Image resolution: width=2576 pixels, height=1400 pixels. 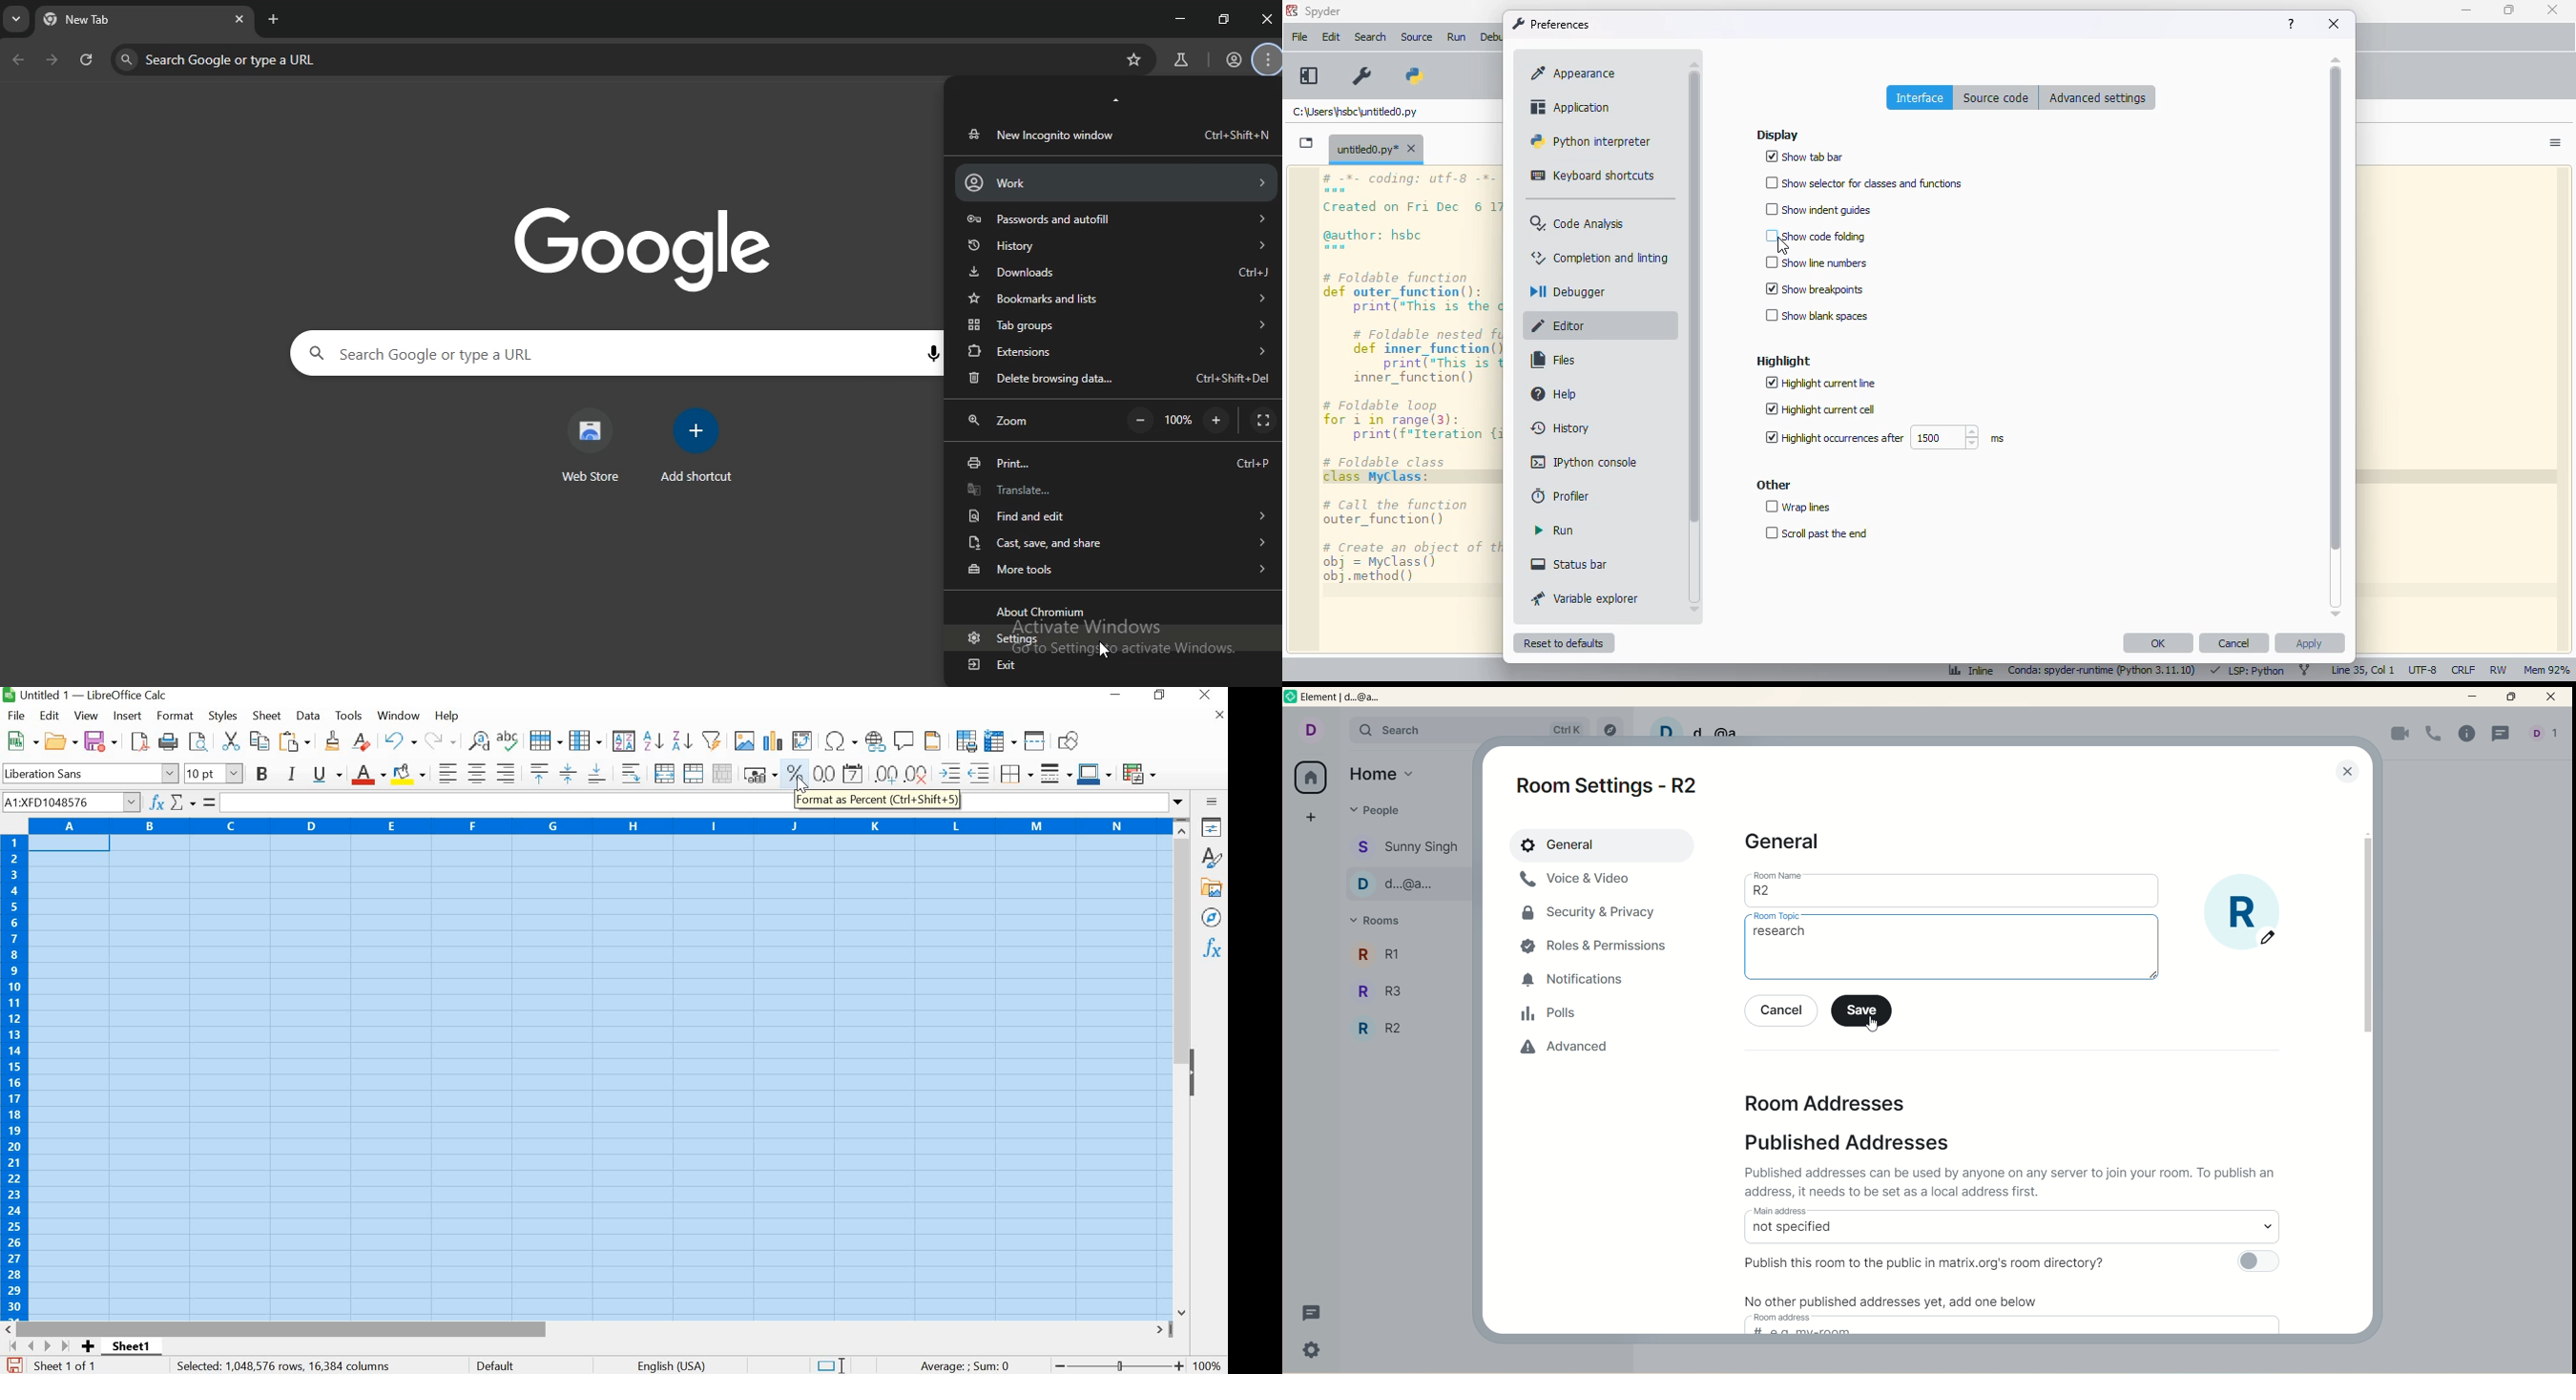 I want to click on run, so click(x=1555, y=530).